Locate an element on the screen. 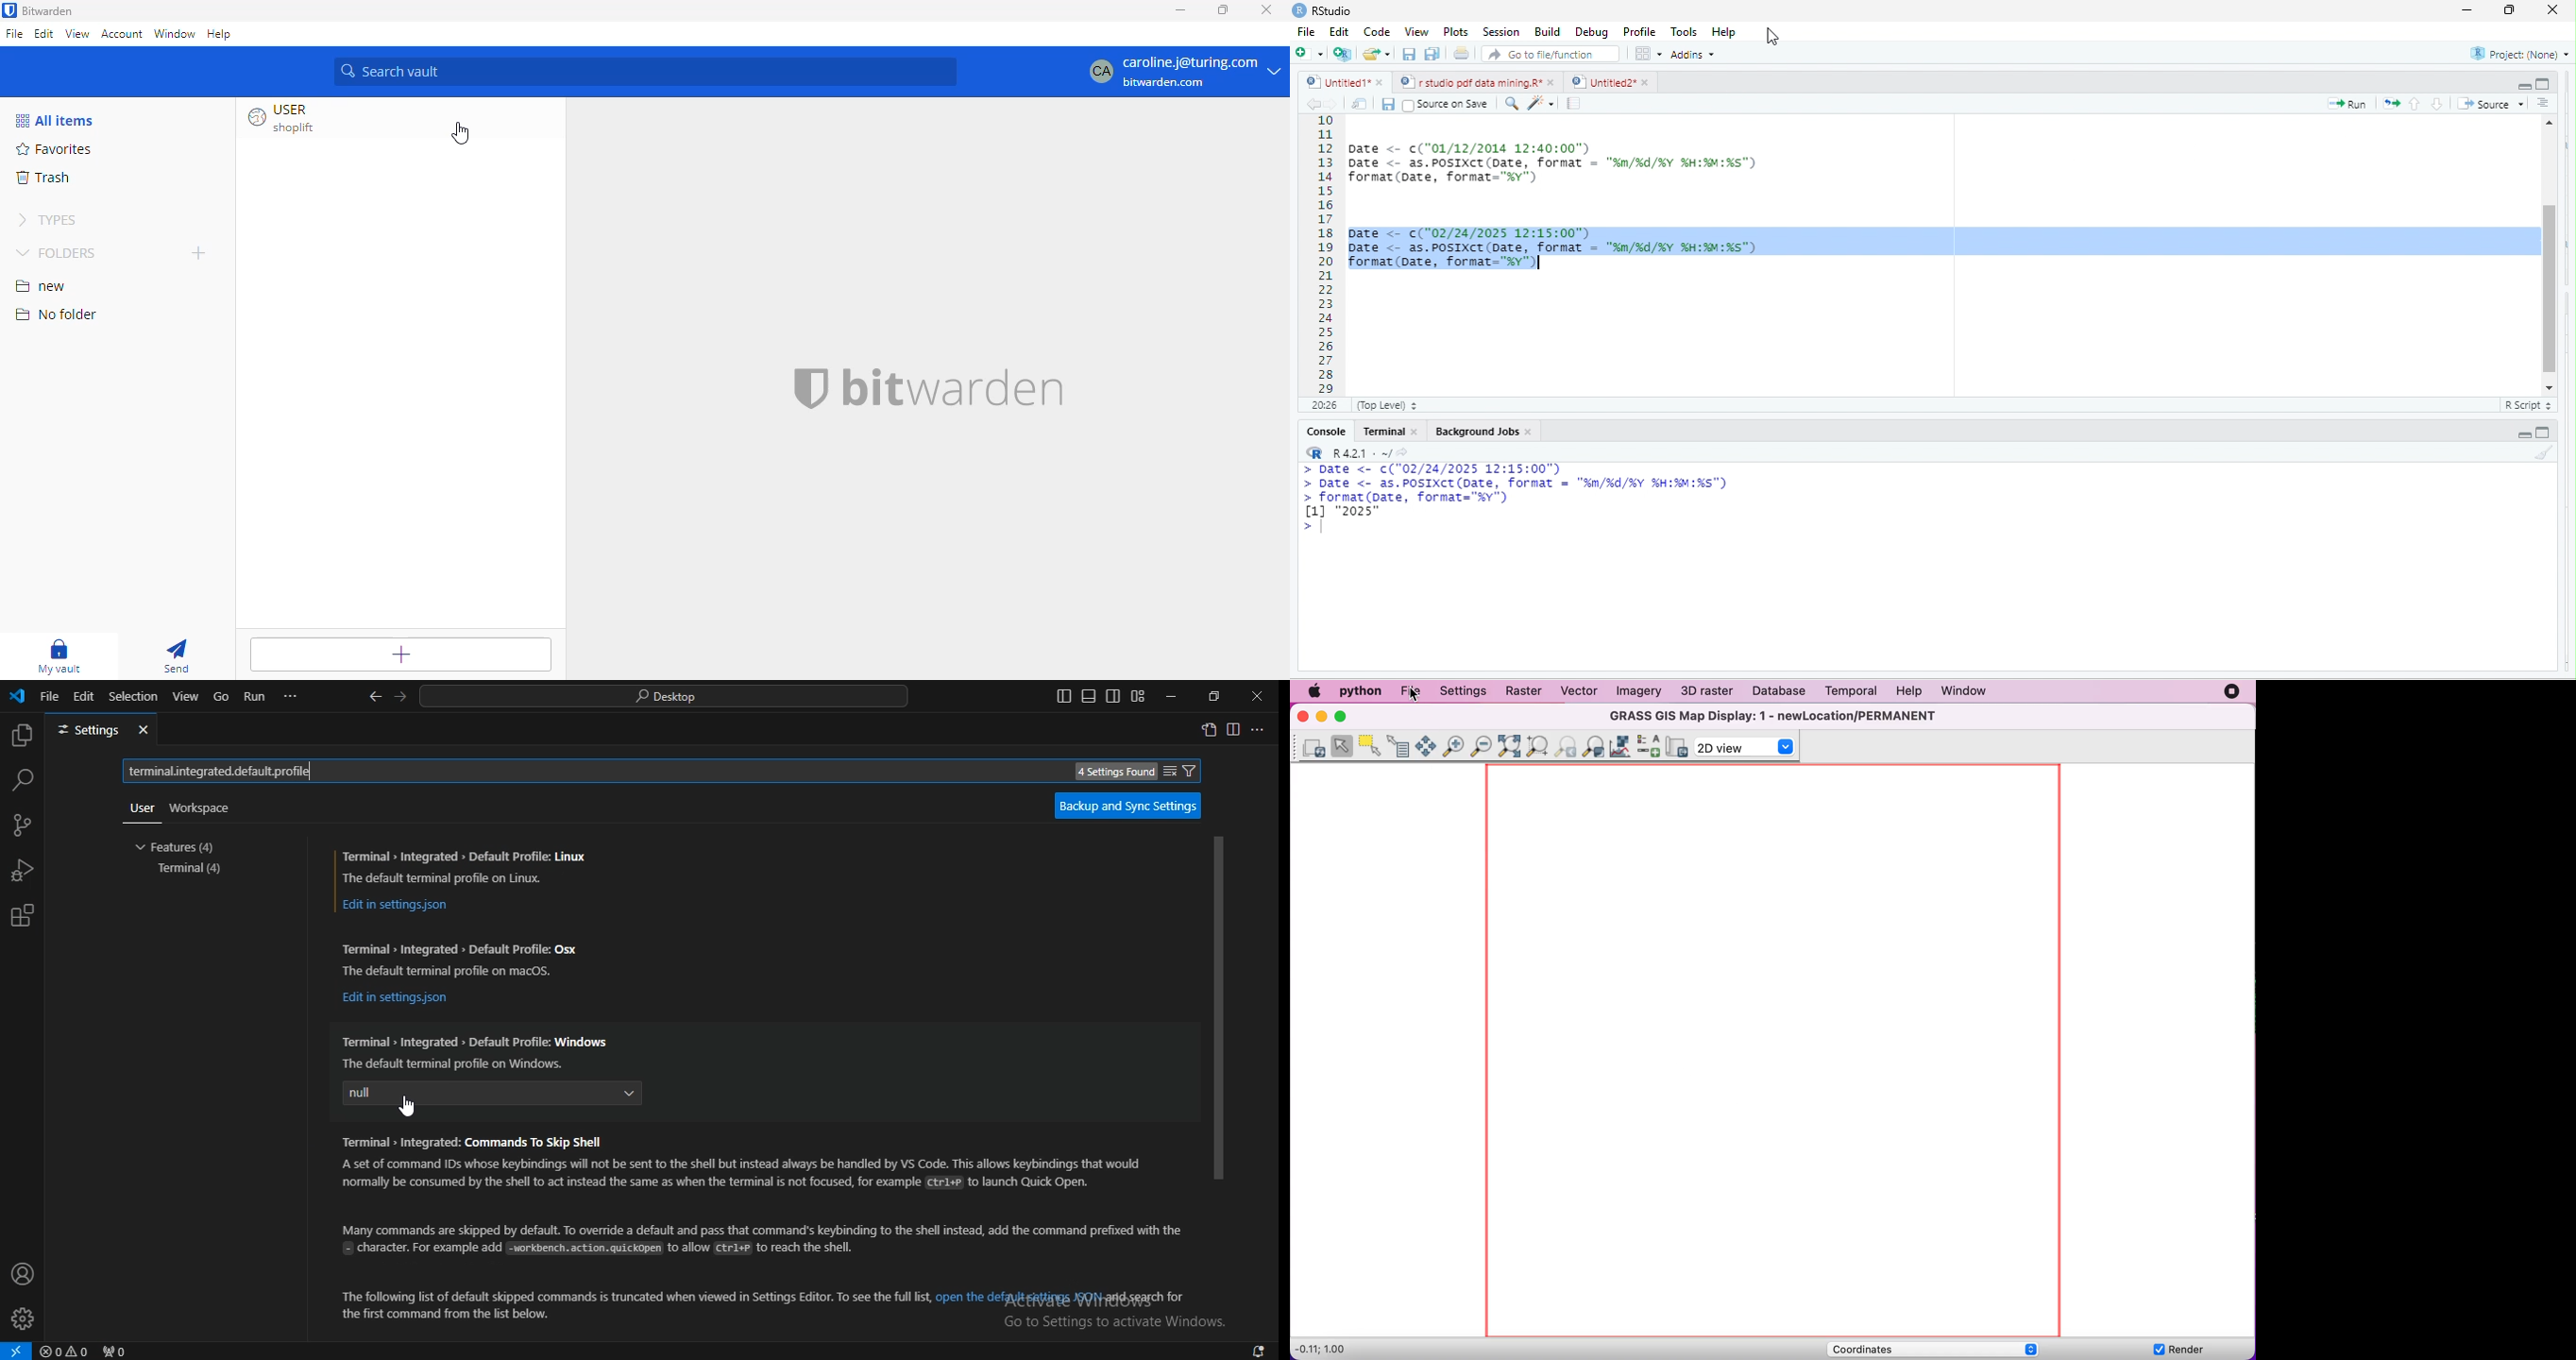  Session is located at coordinates (1499, 32).